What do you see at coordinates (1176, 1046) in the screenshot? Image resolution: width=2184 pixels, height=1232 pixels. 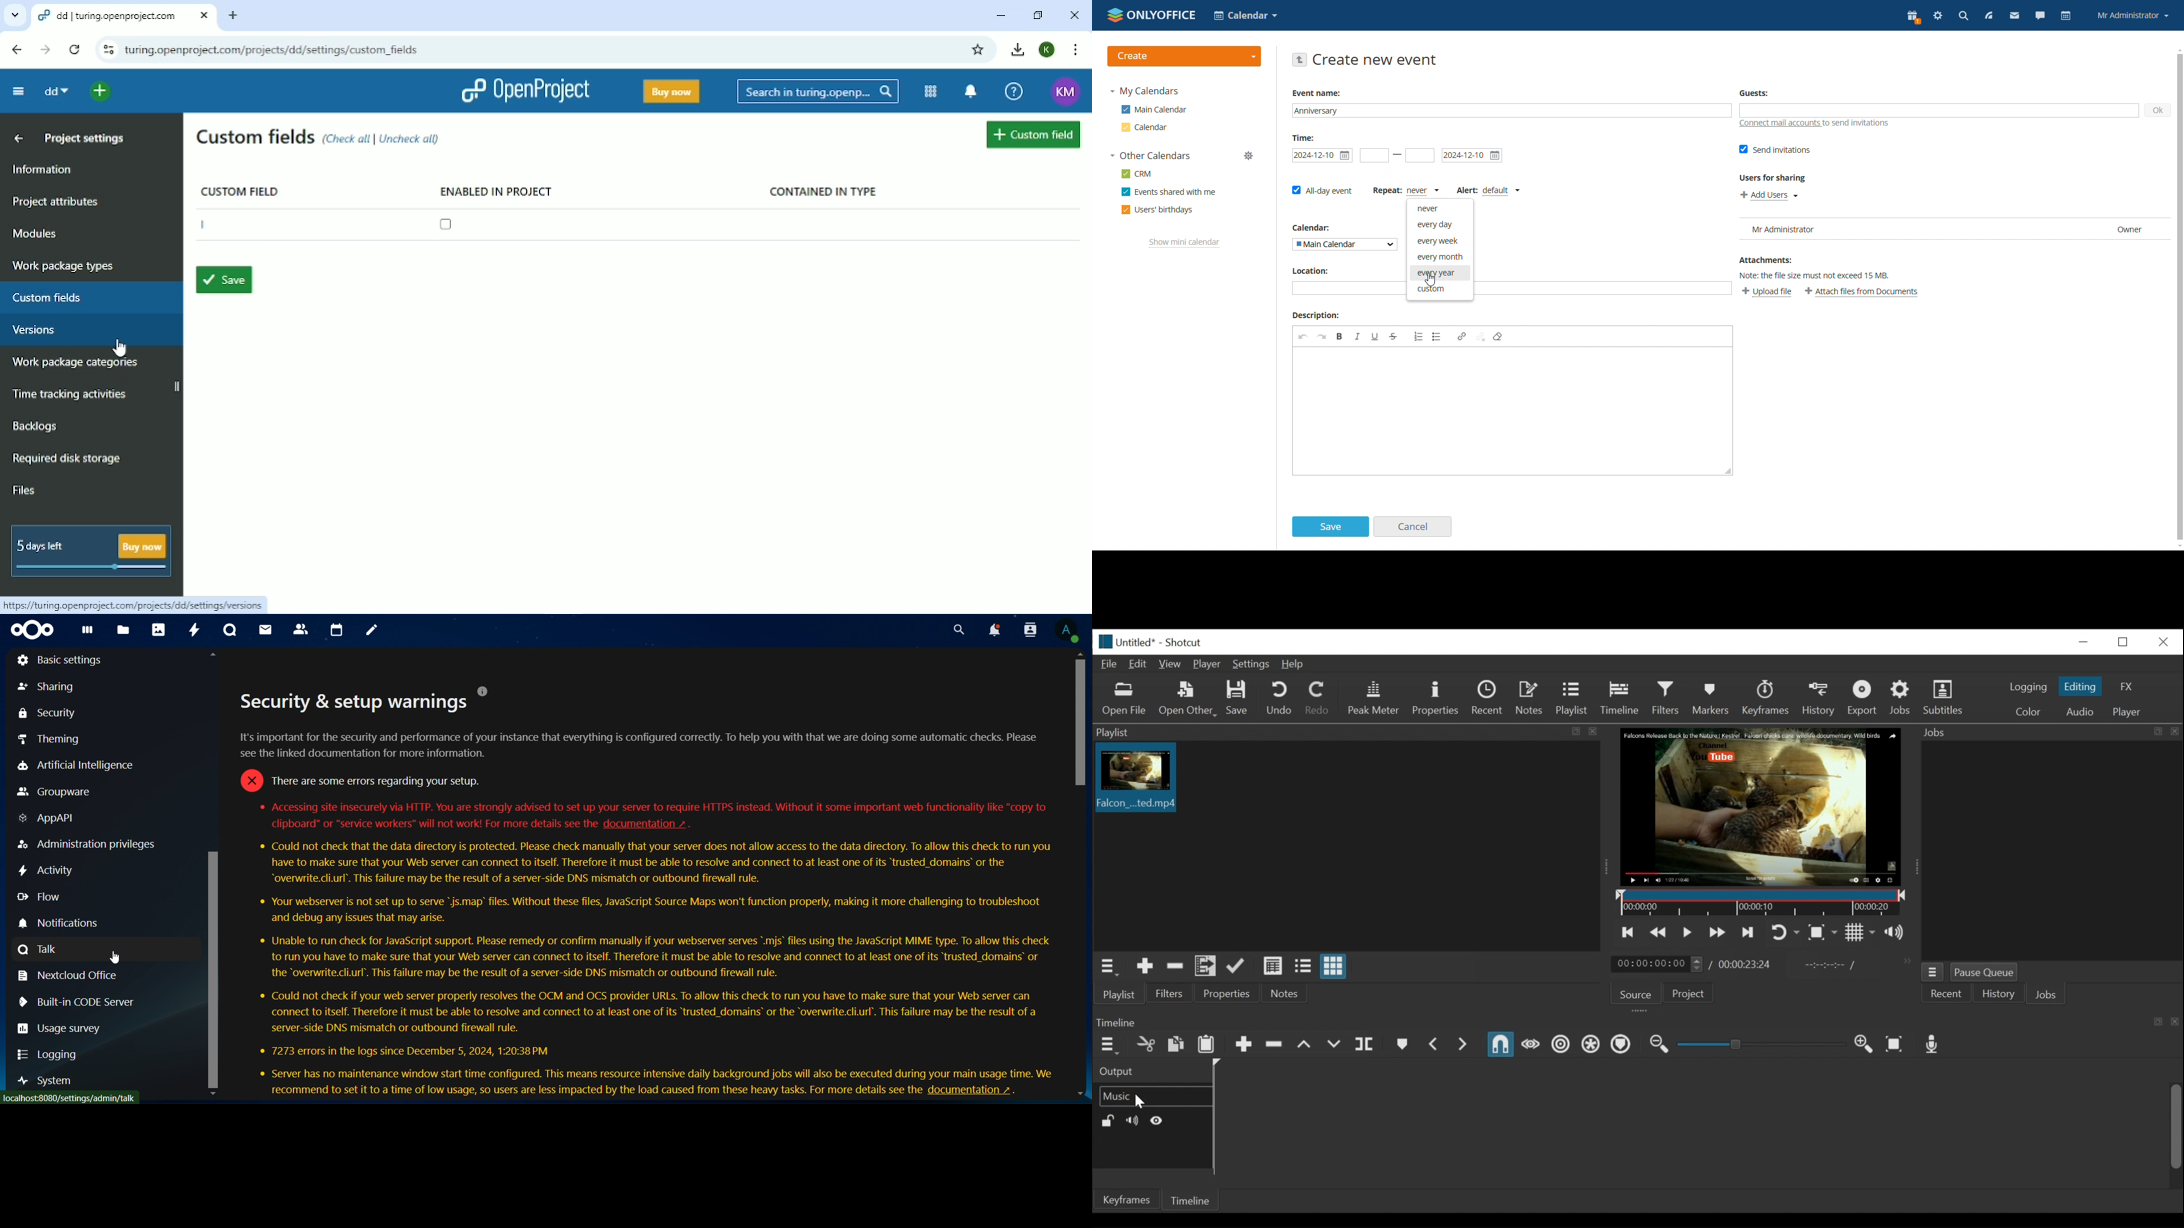 I see `Copy` at bounding box center [1176, 1046].